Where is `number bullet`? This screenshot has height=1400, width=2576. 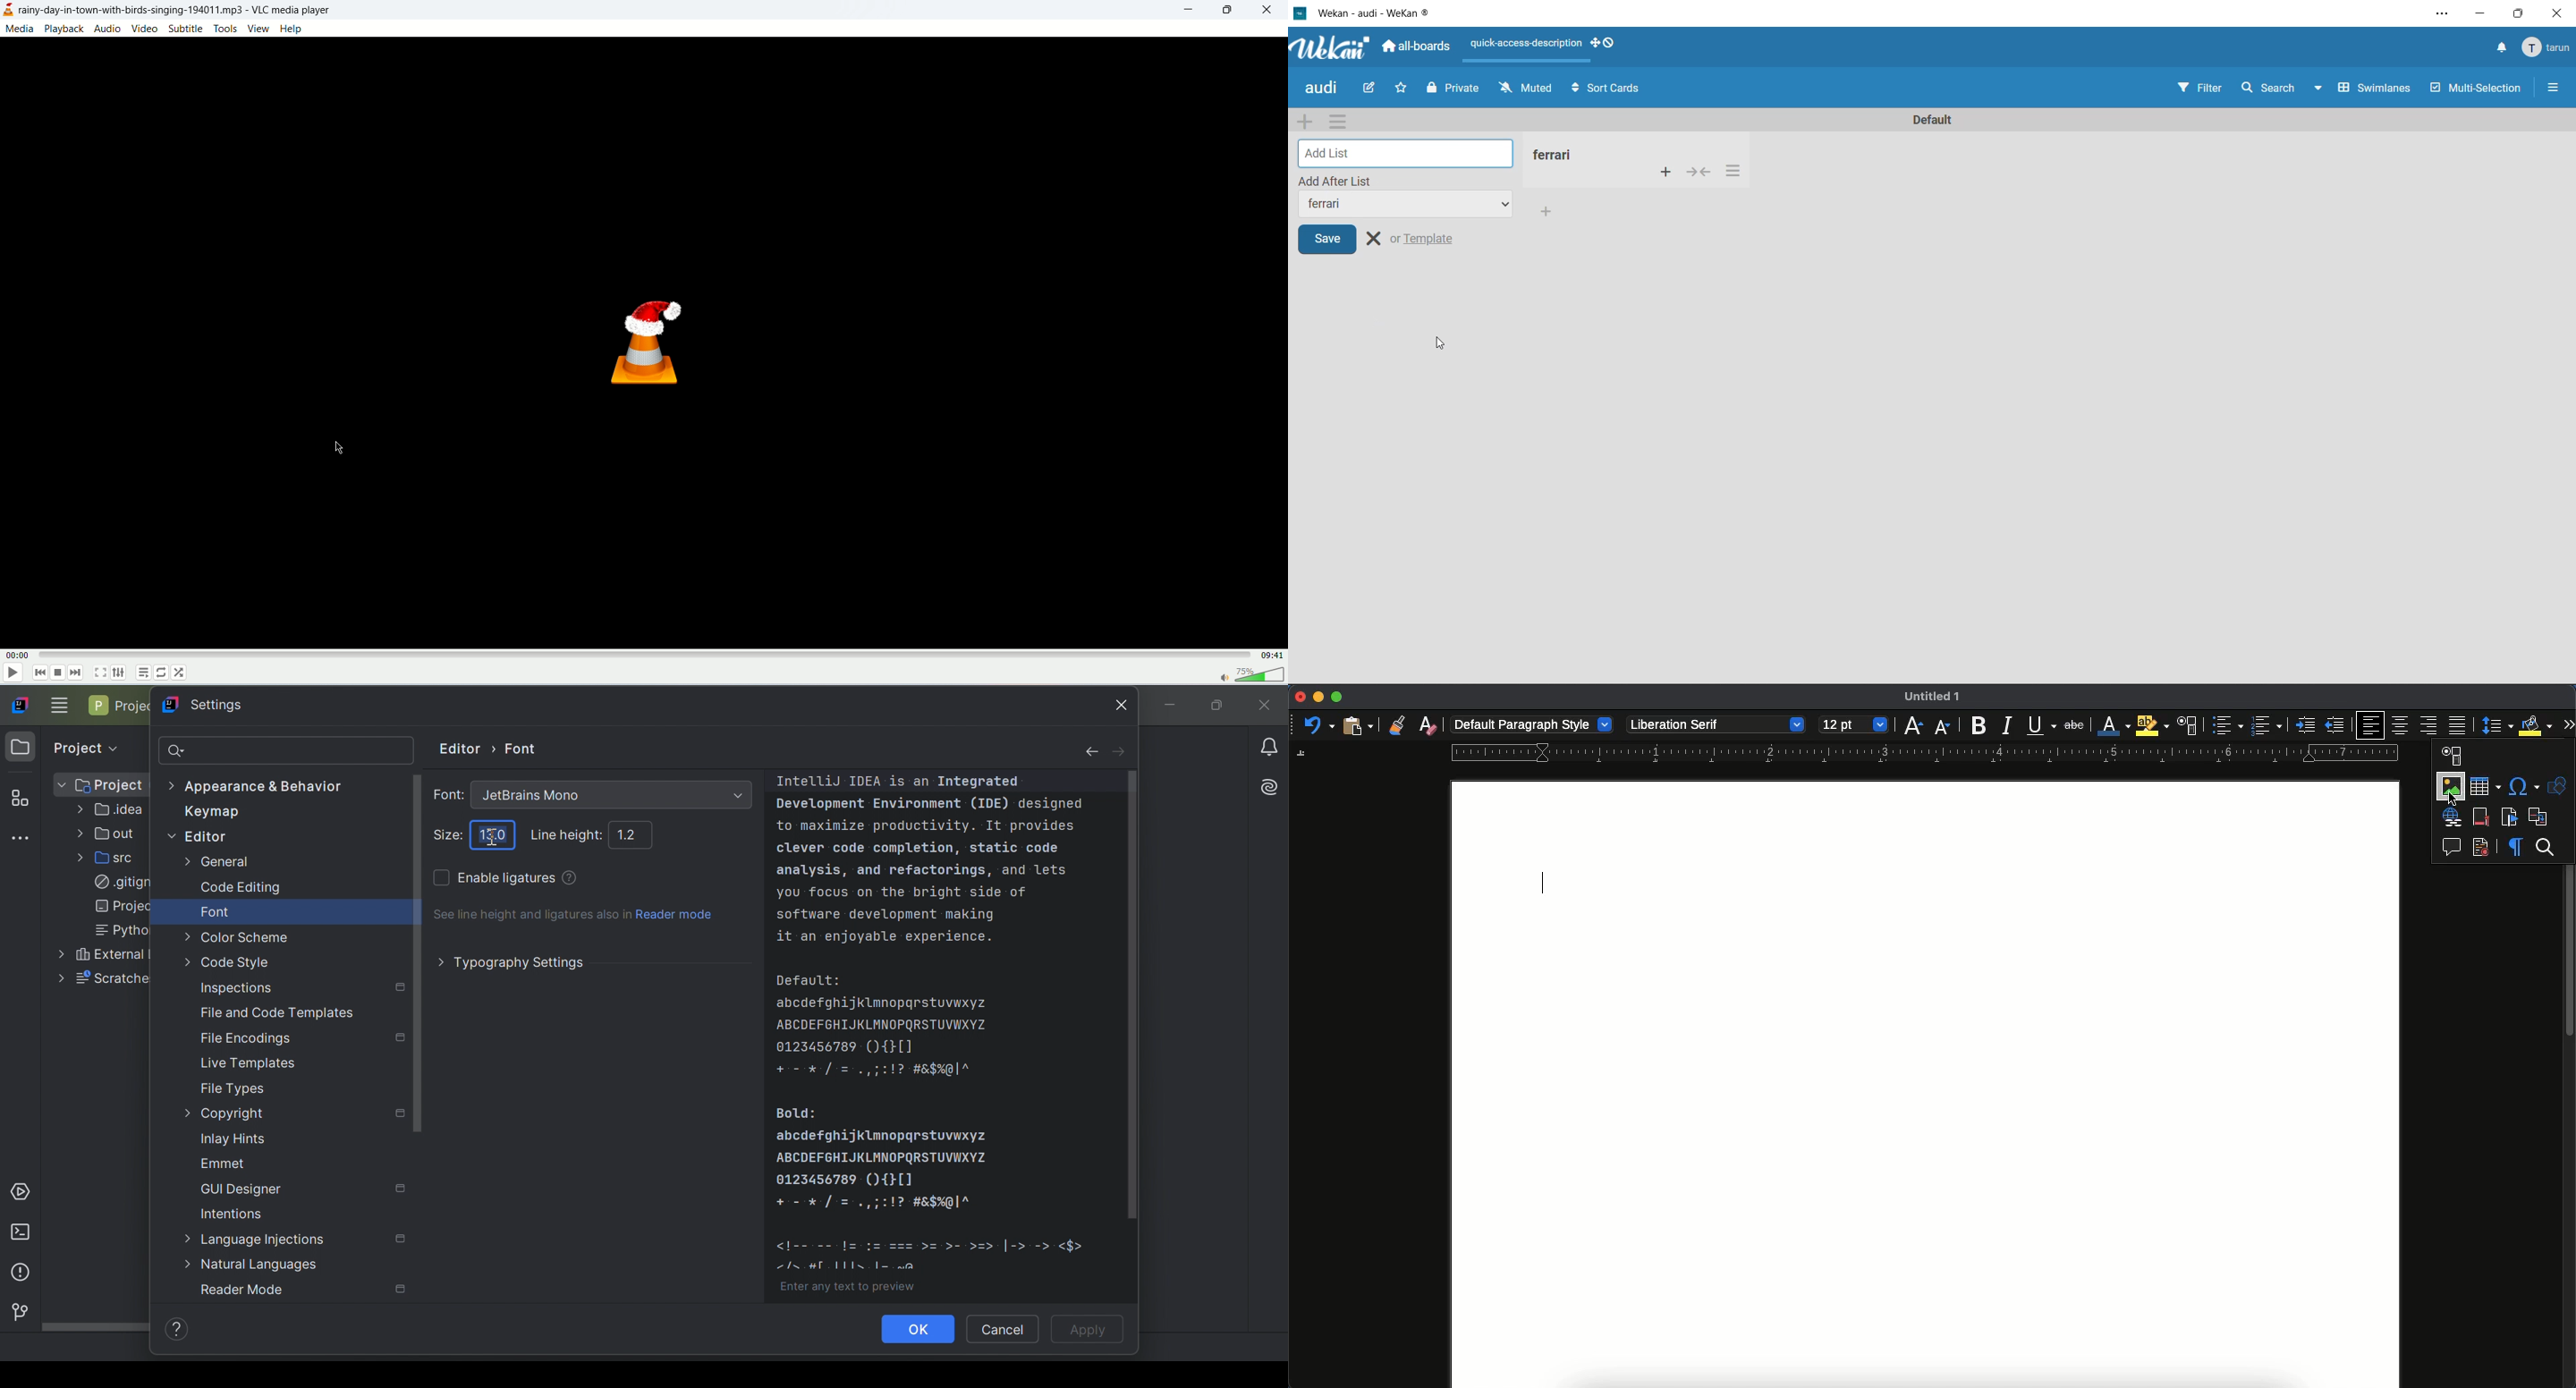 number bullet is located at coordinates (2266, 726).